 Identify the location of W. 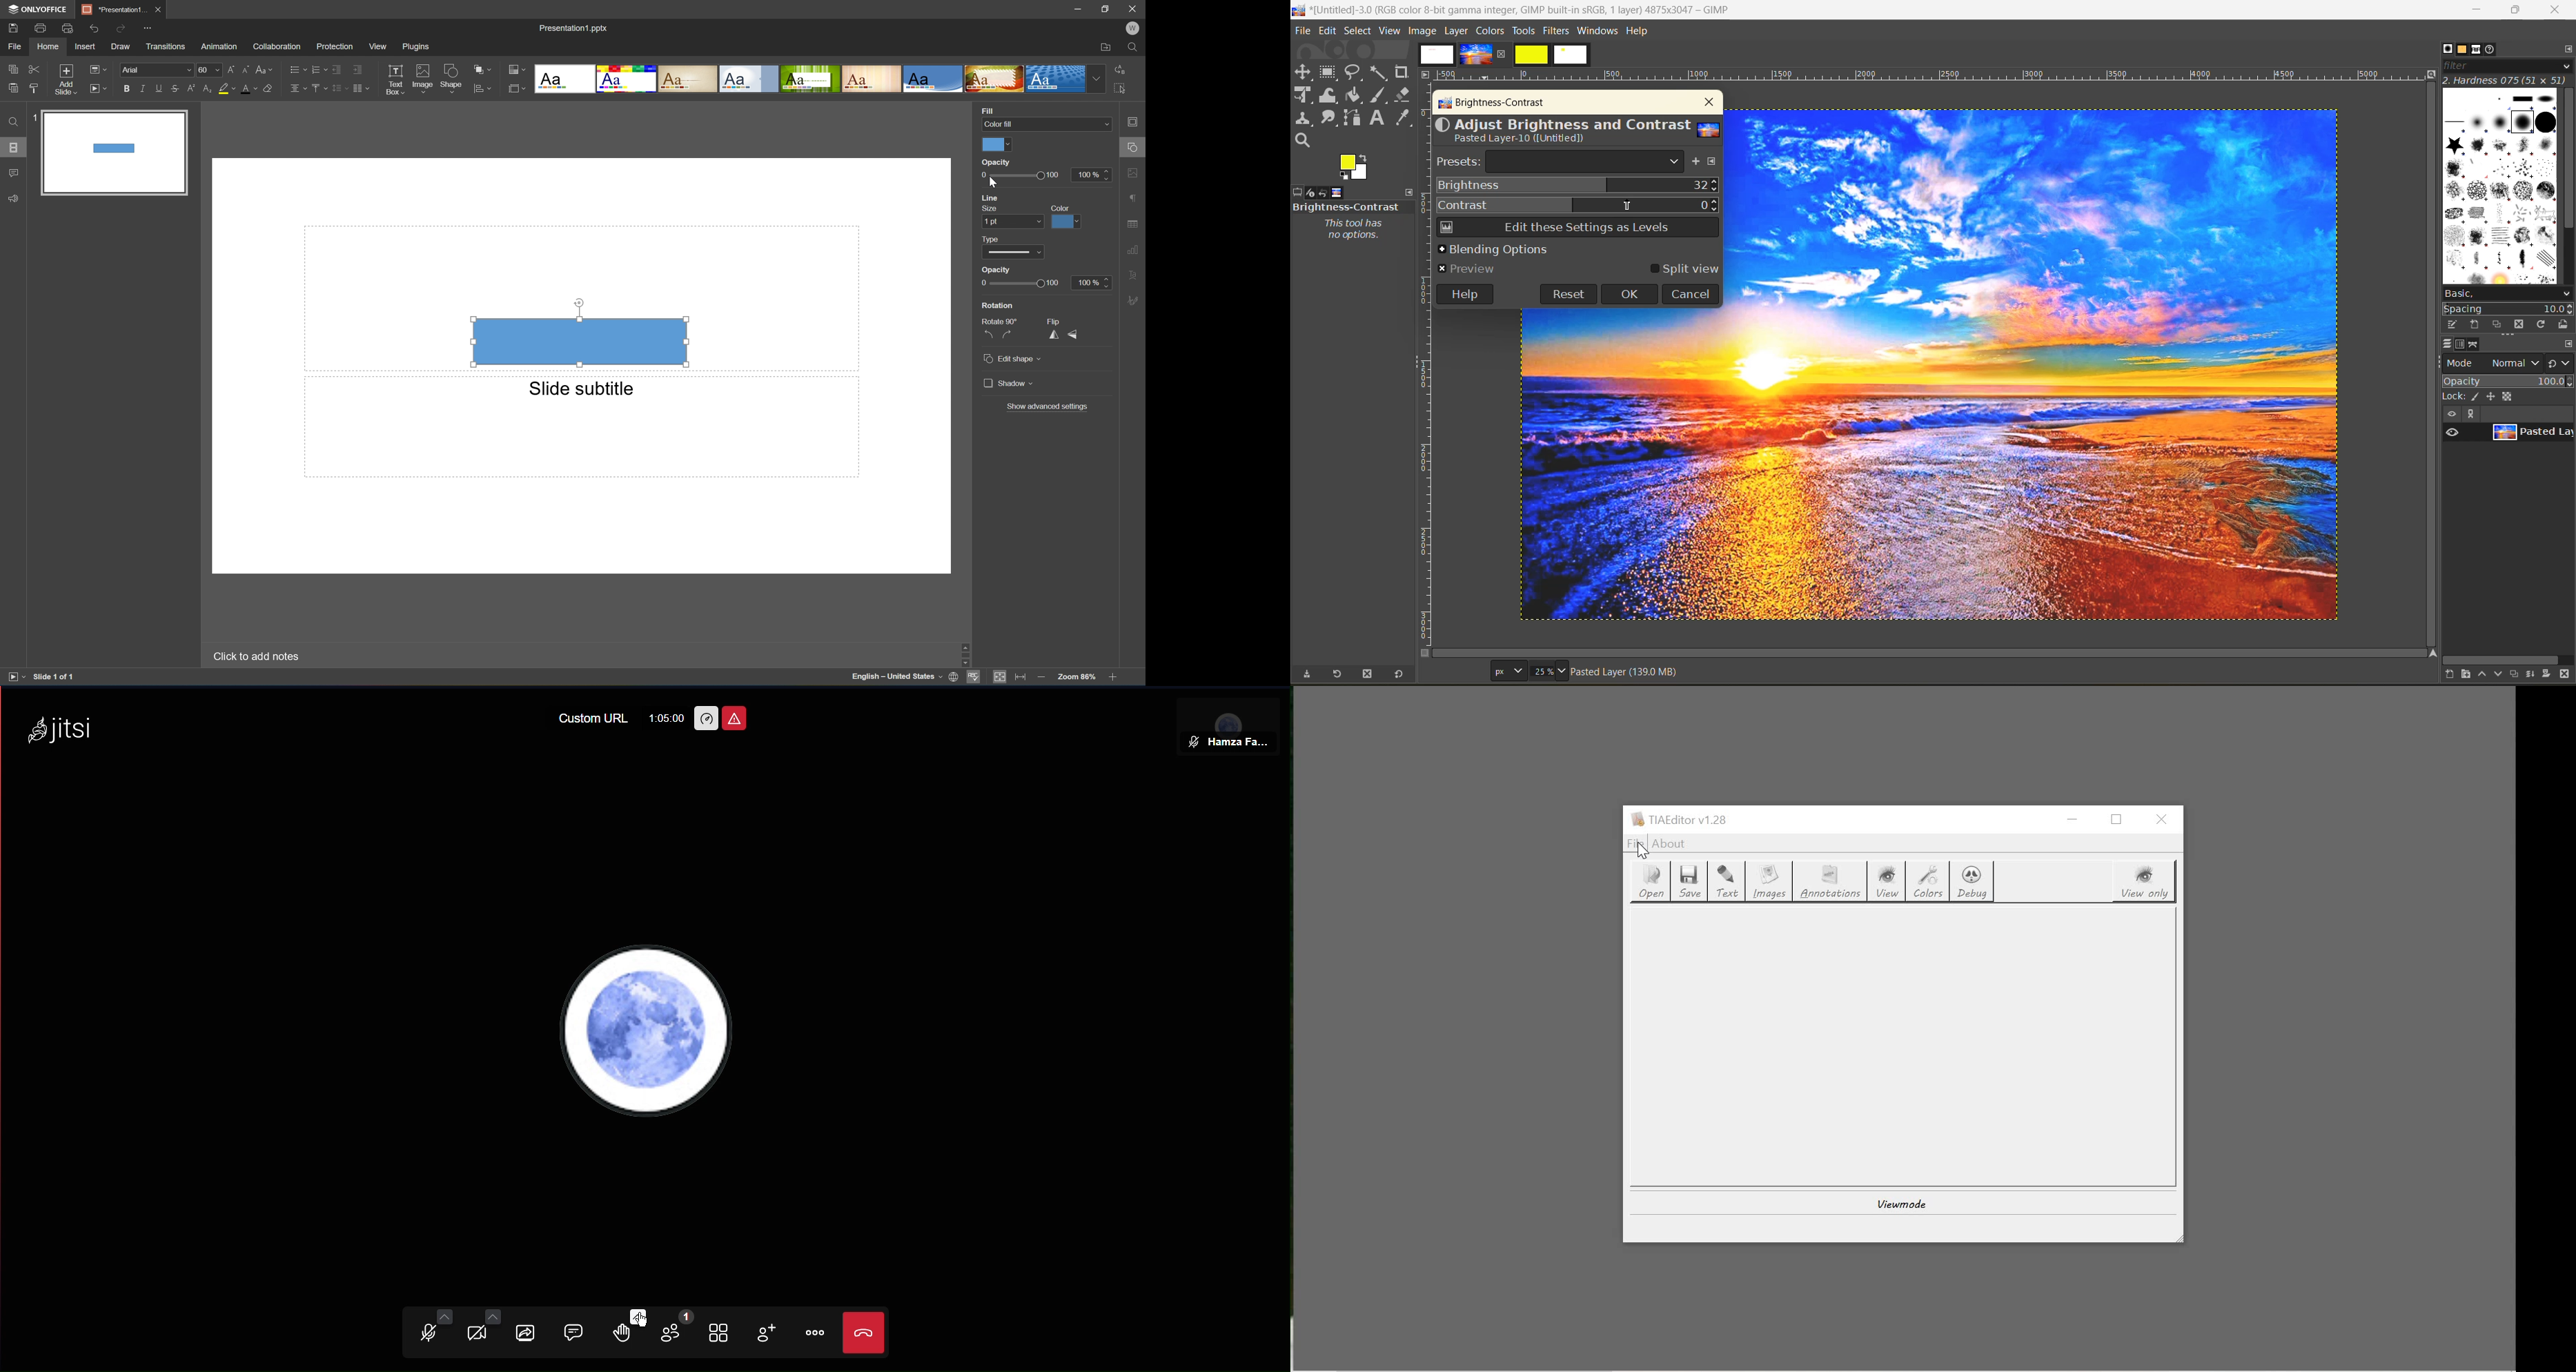
(1133, 26).